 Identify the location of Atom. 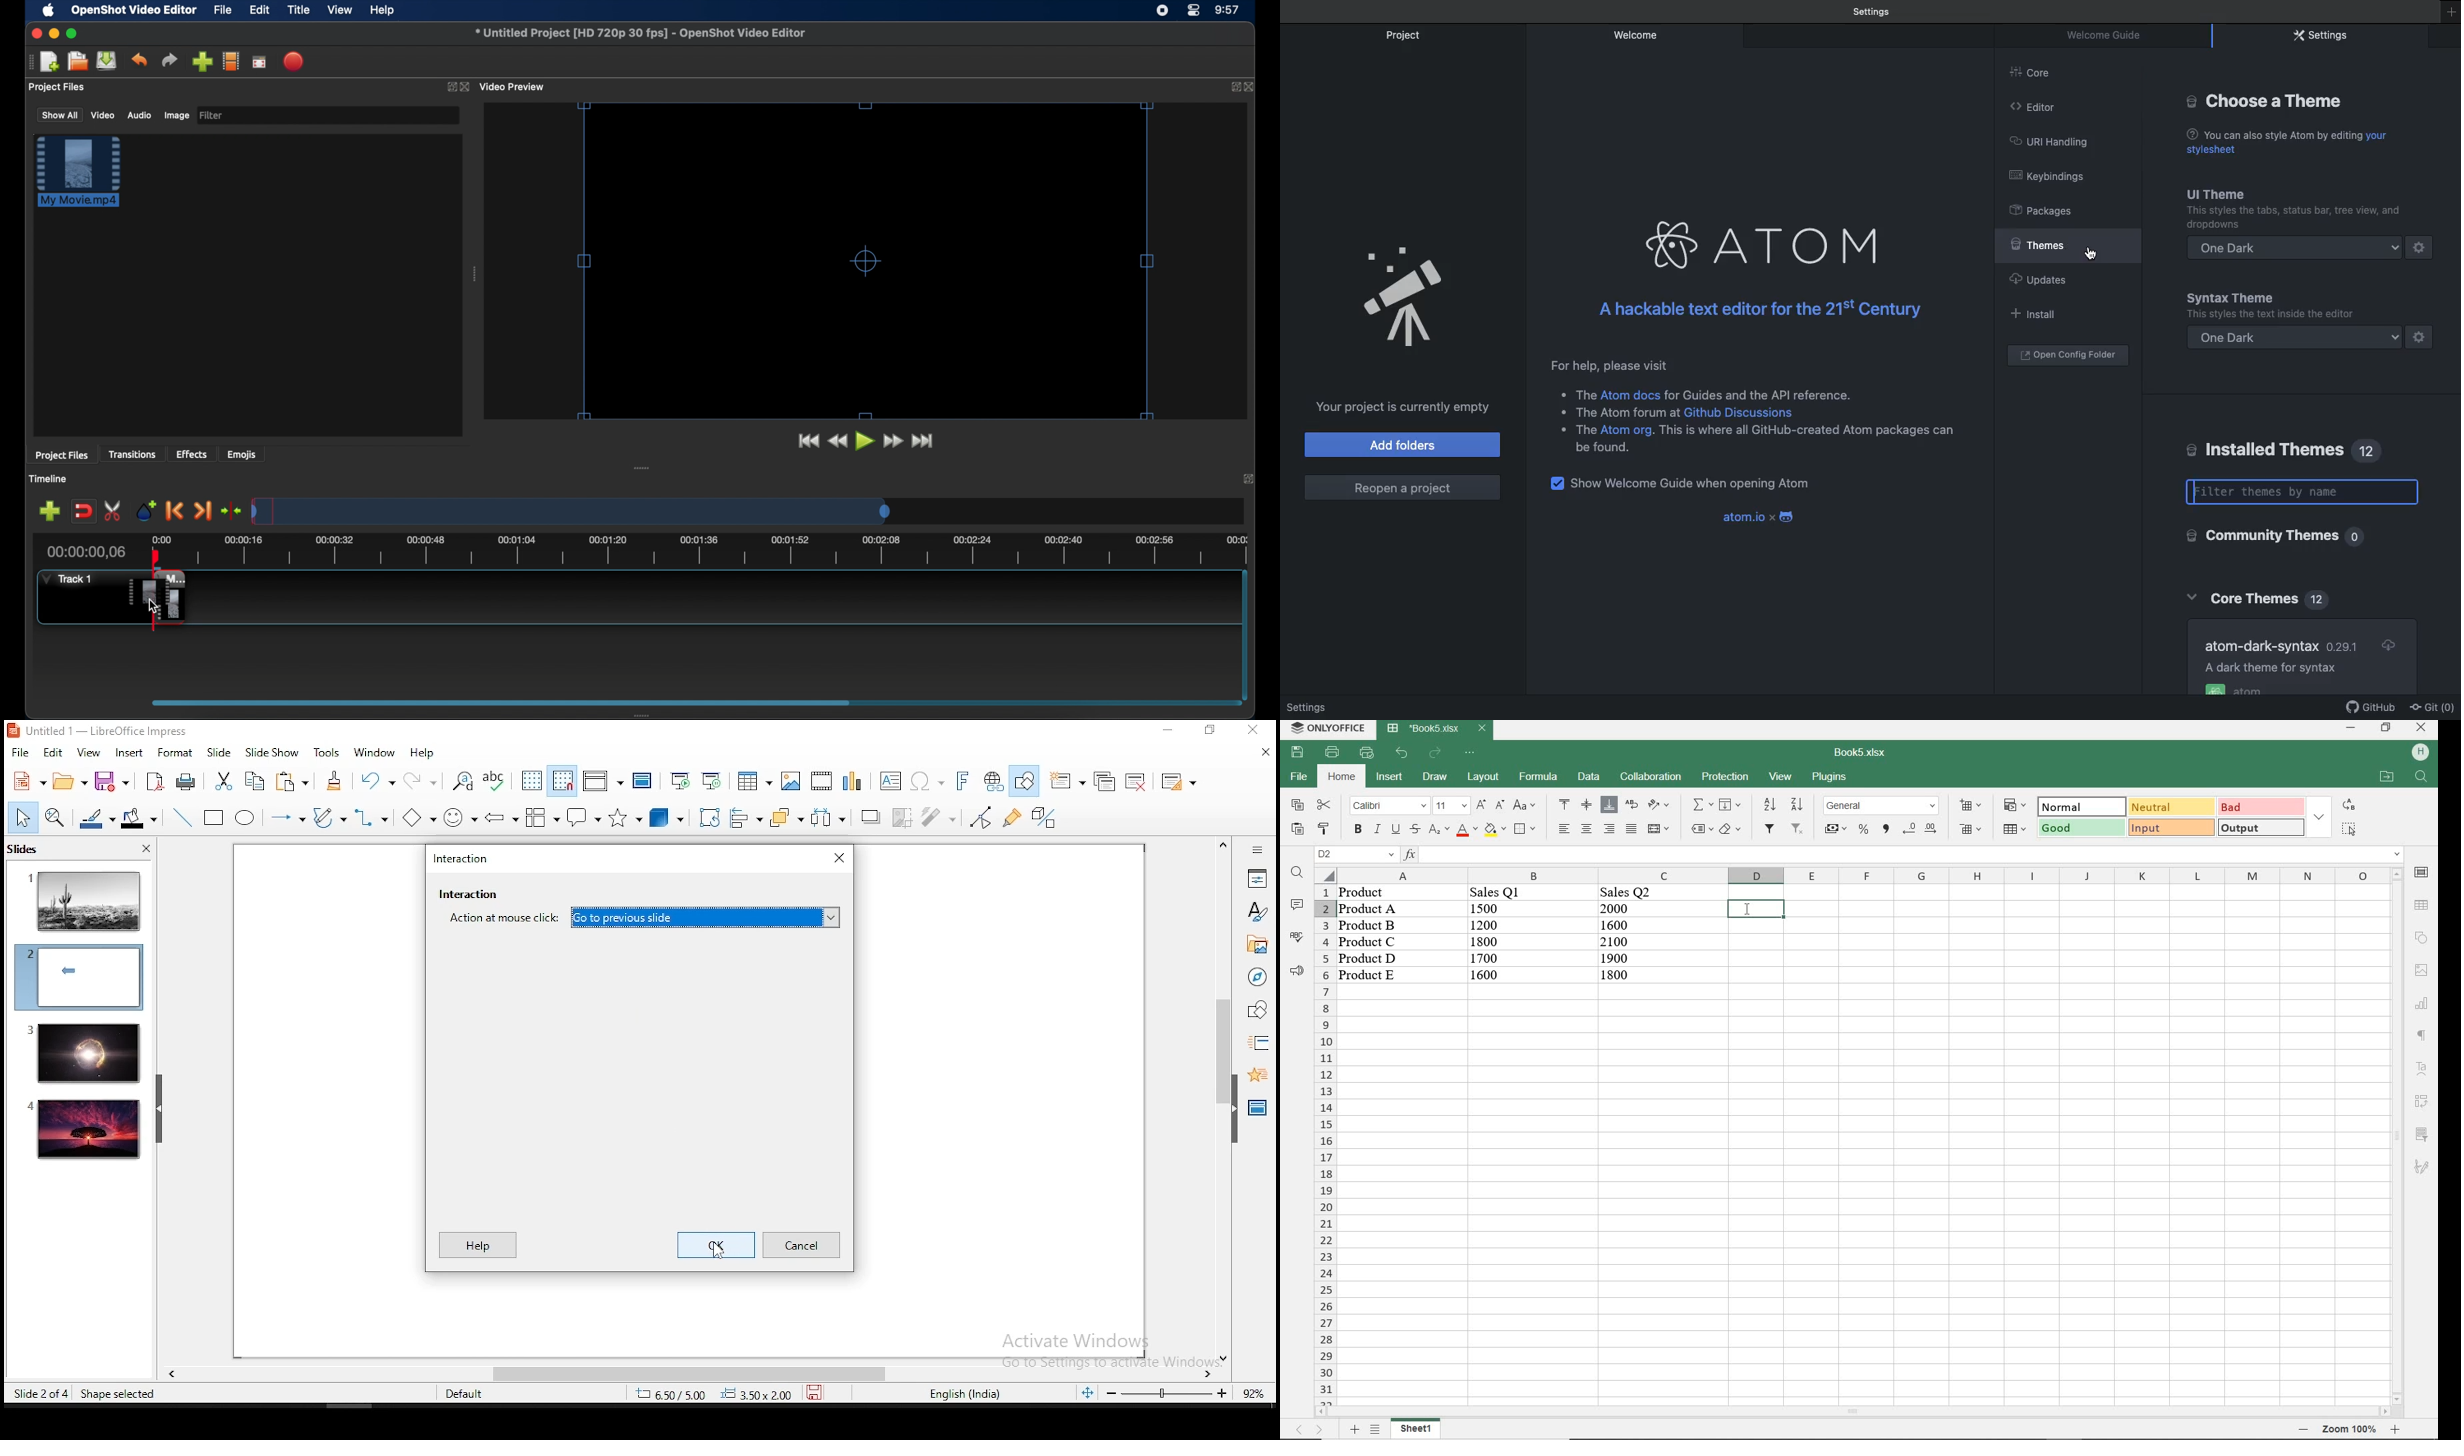
(1802, 244).